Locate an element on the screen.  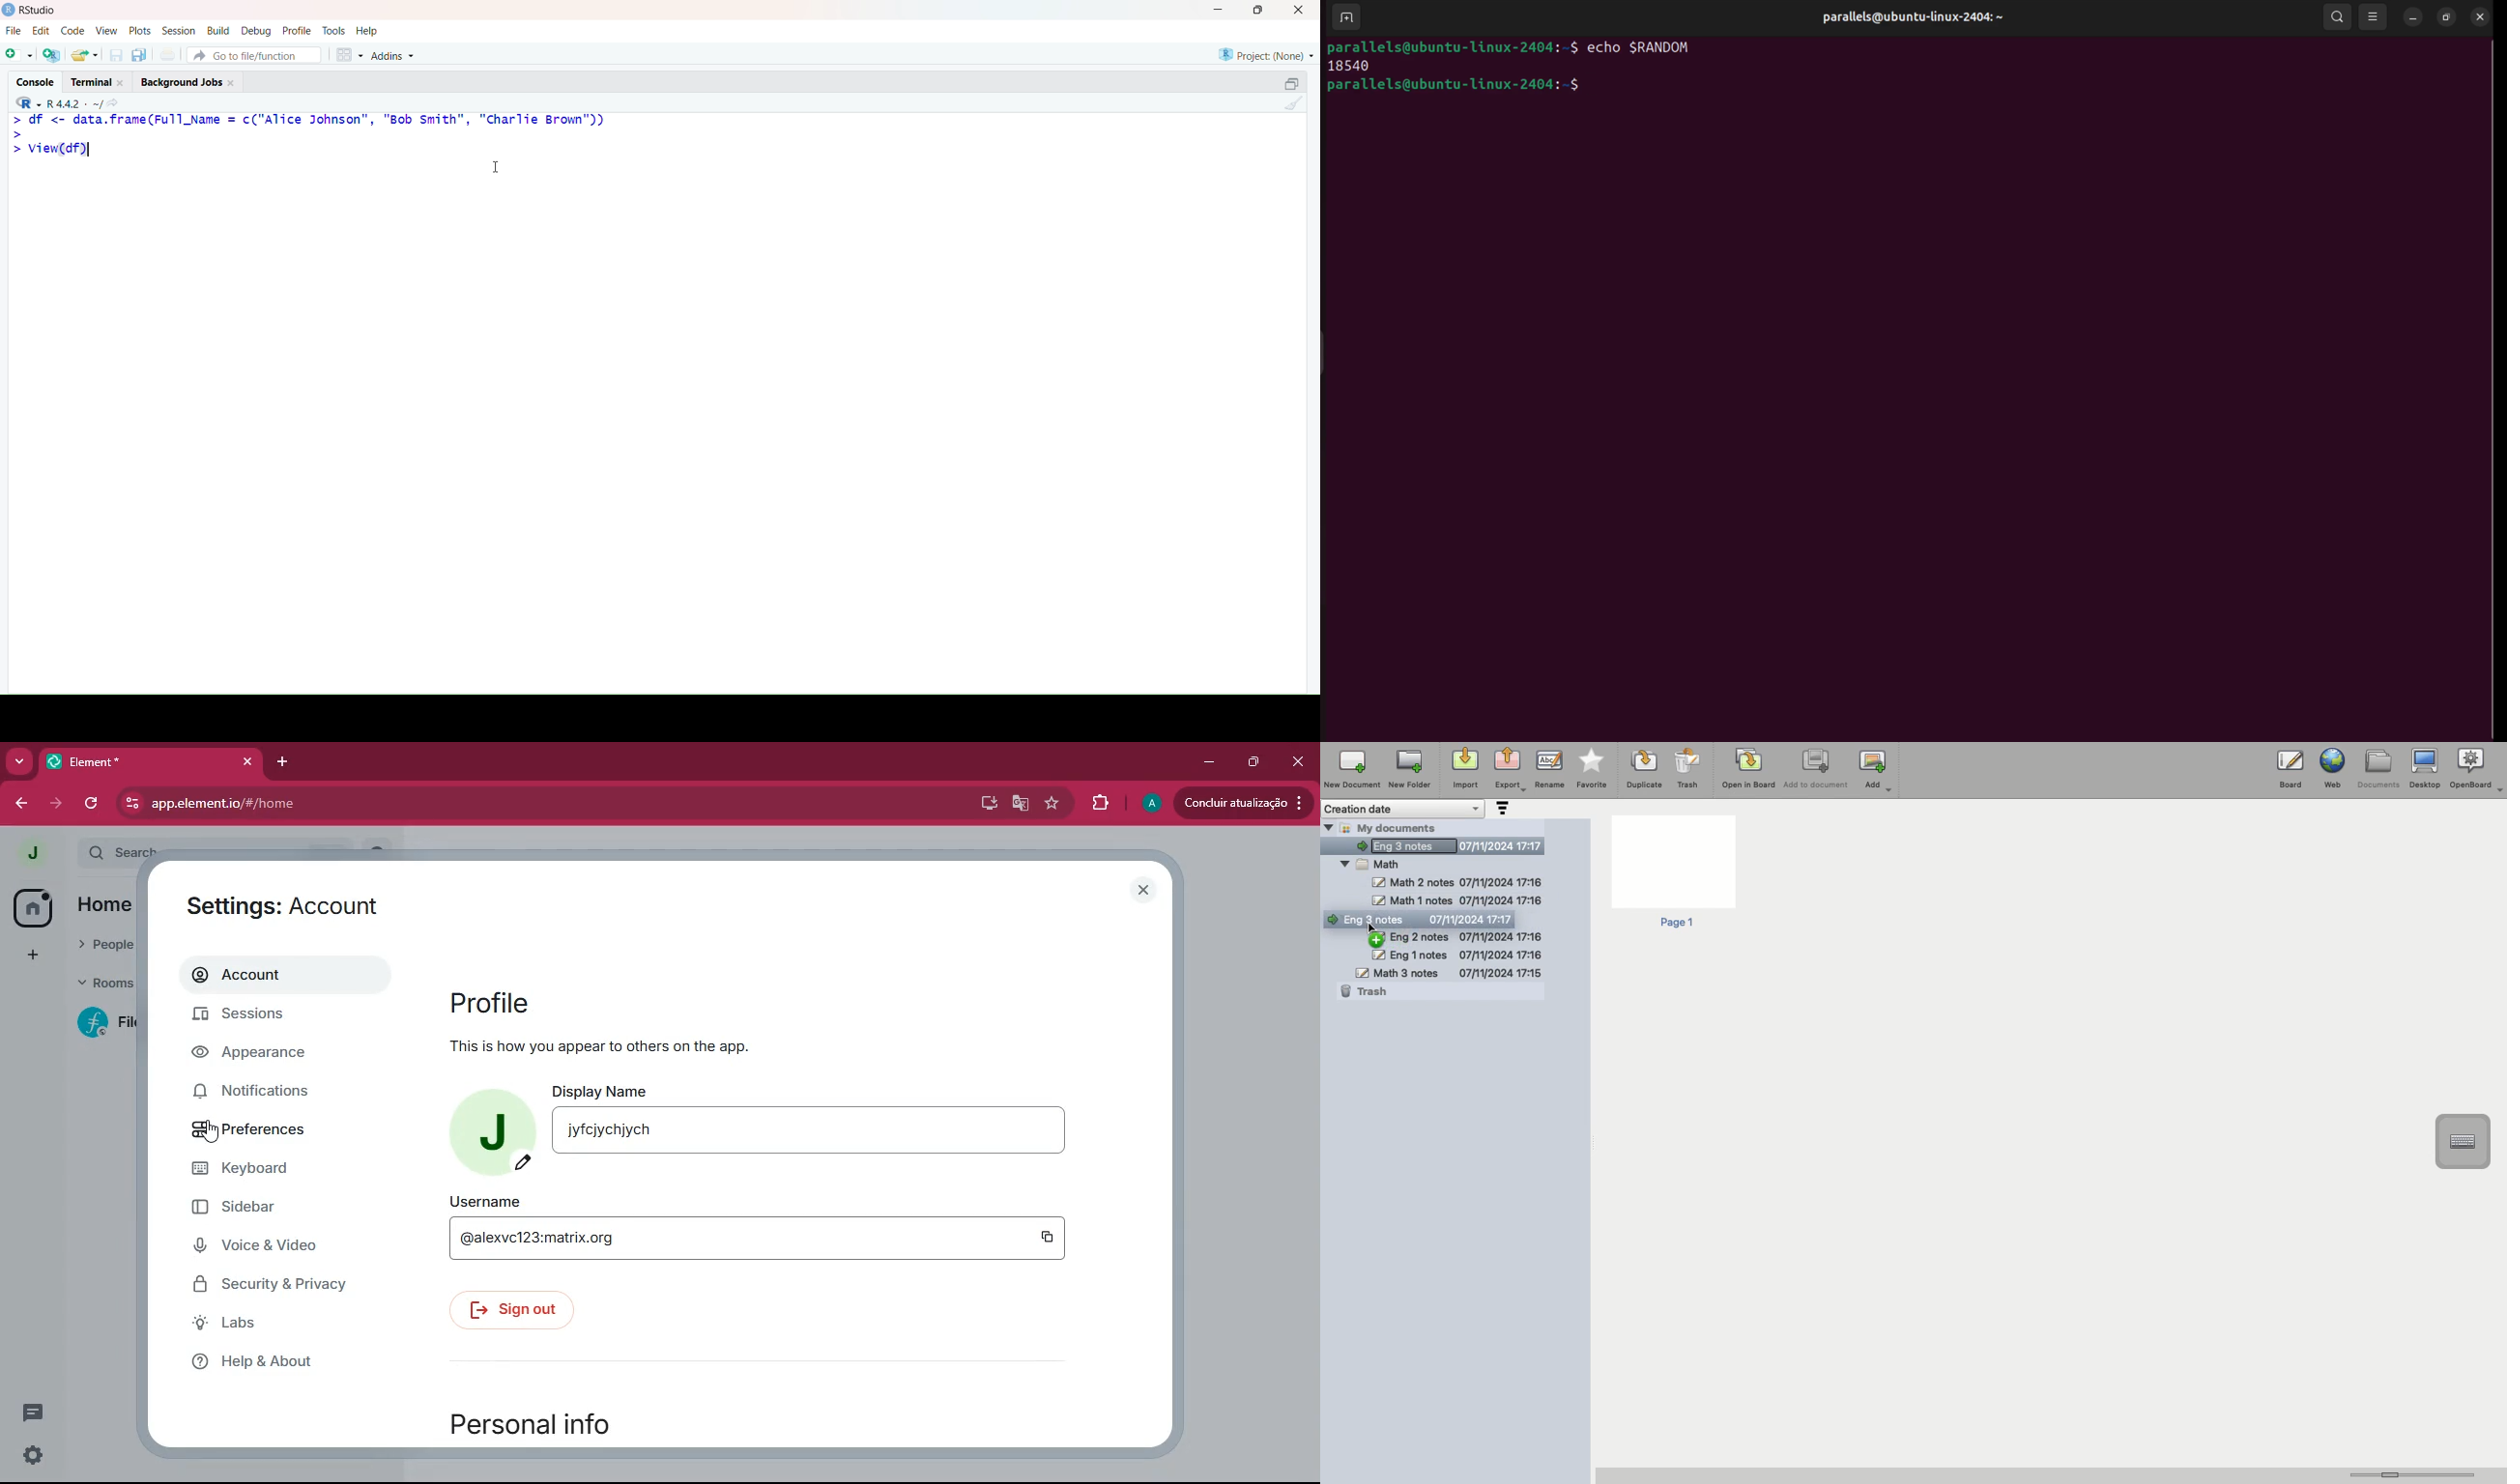
Hide is located at coordinates (1343, 862).